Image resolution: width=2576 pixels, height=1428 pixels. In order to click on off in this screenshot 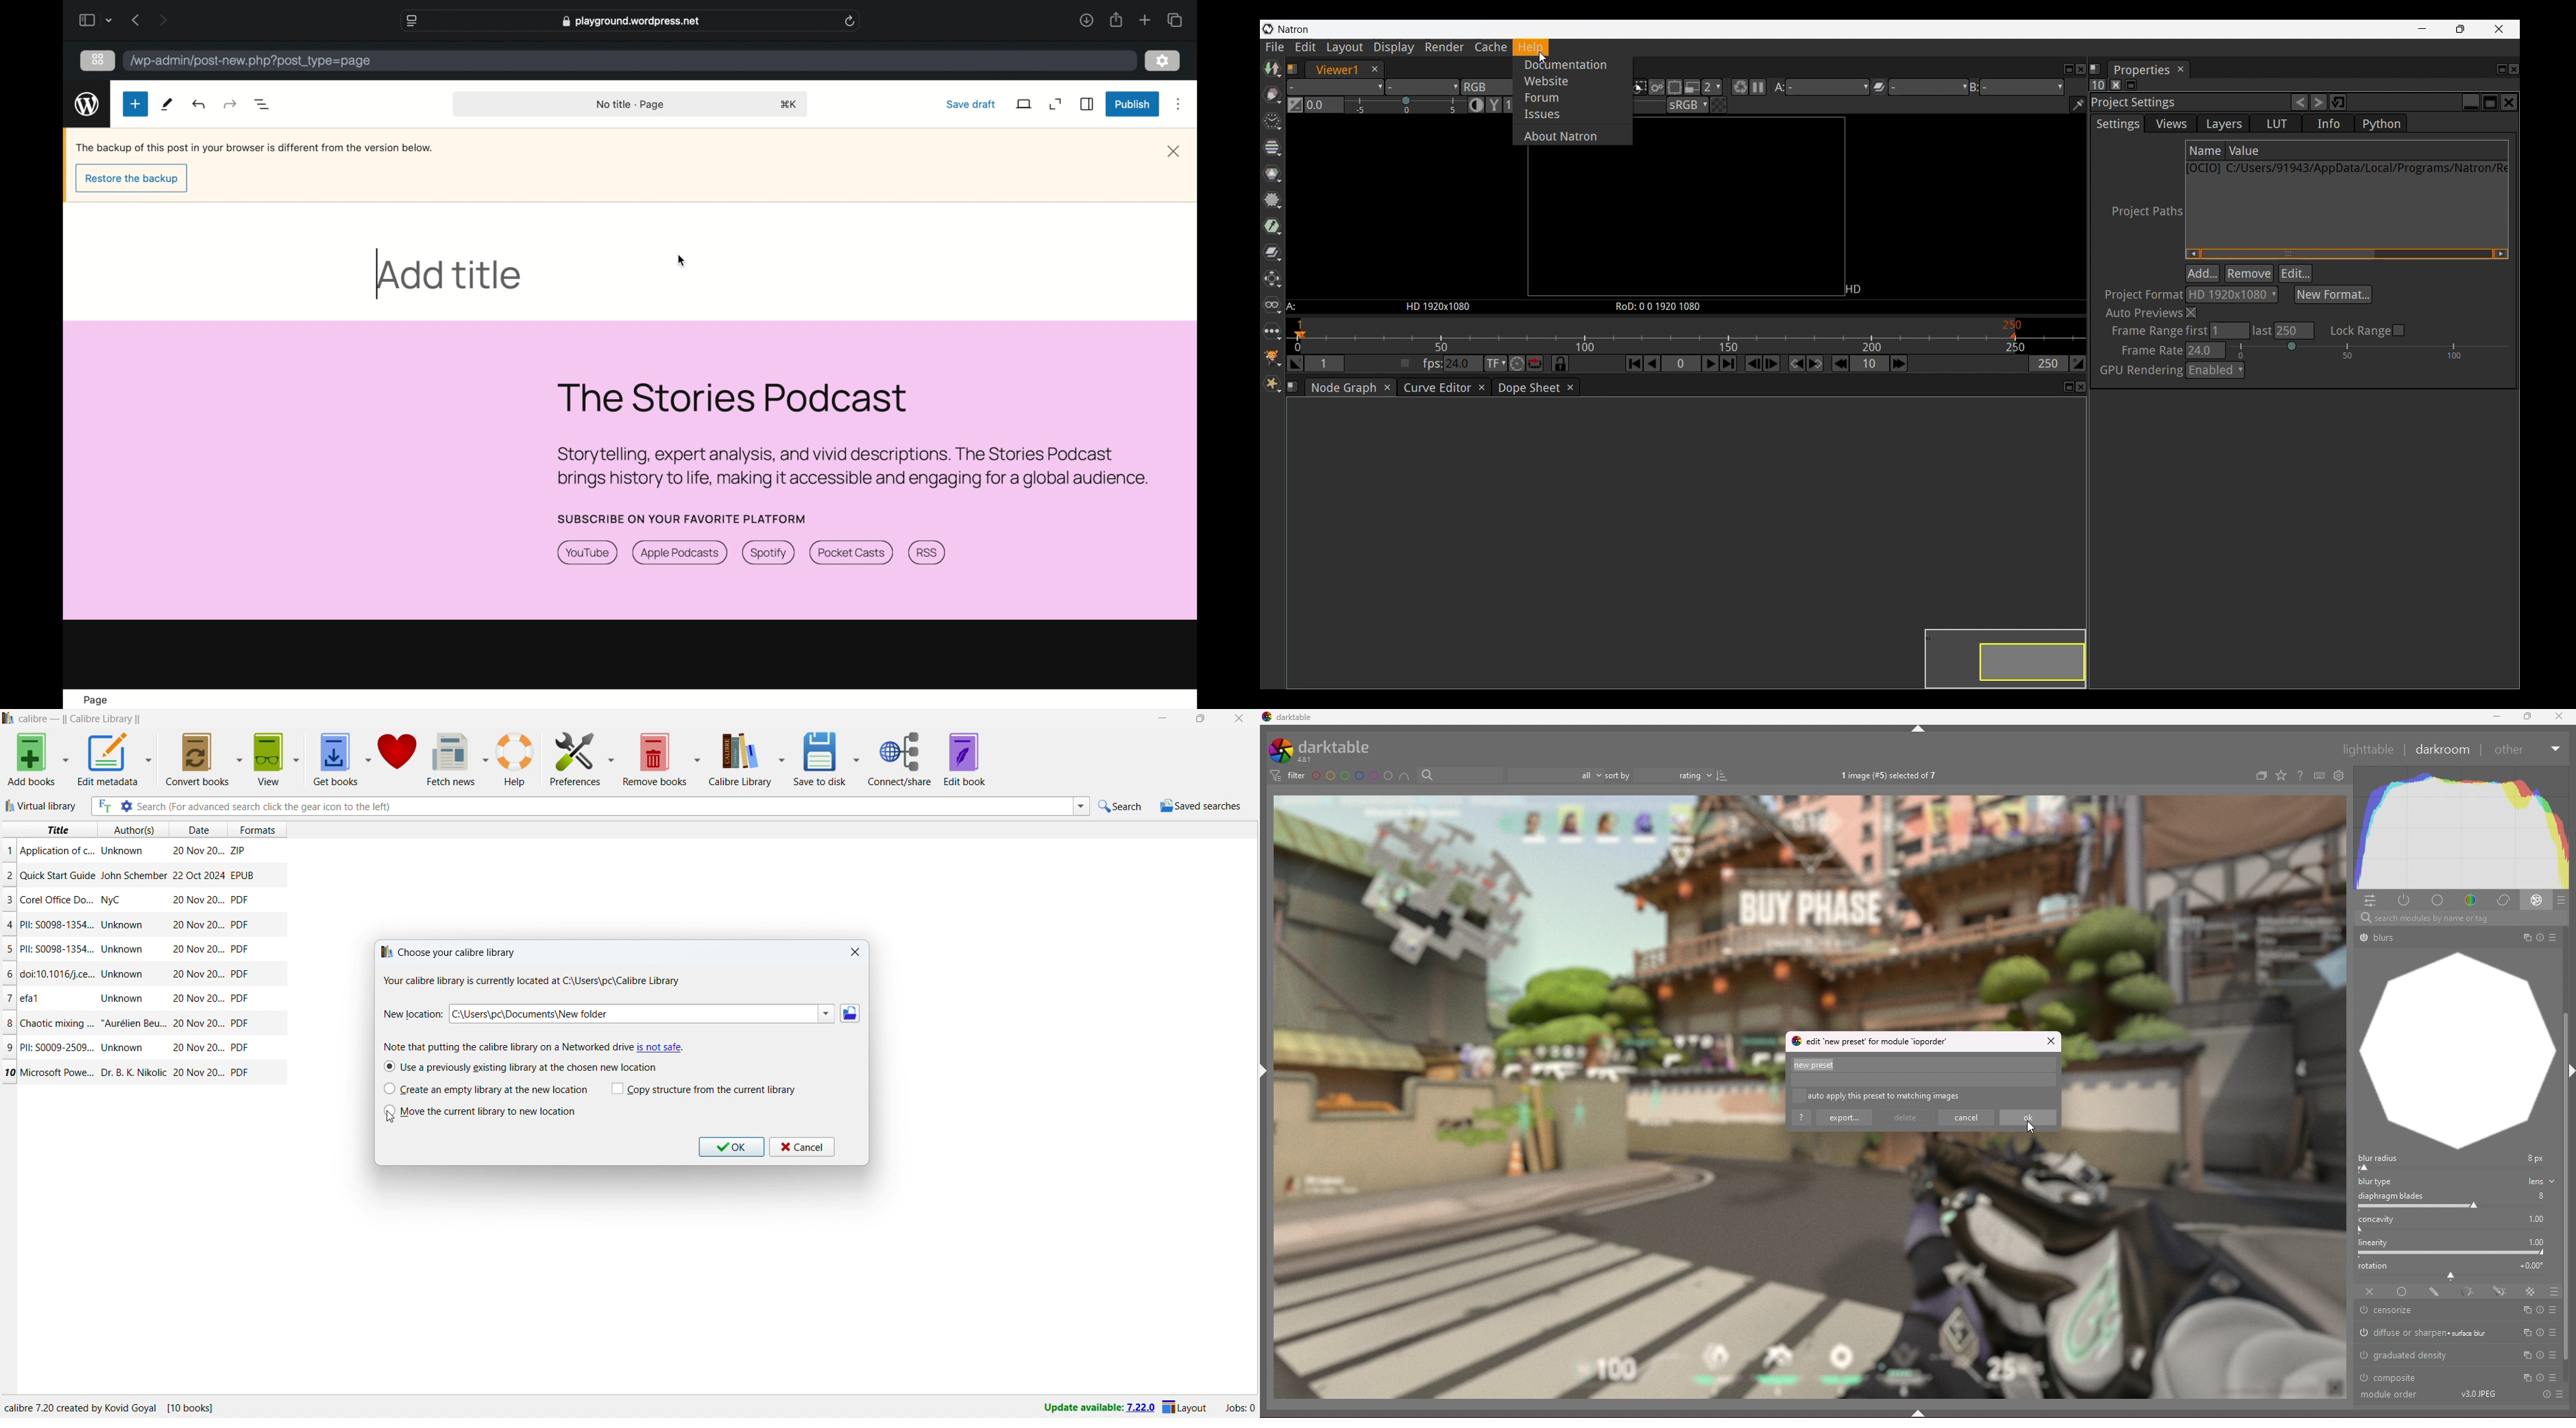, I will do `click(2370, 1292)`.